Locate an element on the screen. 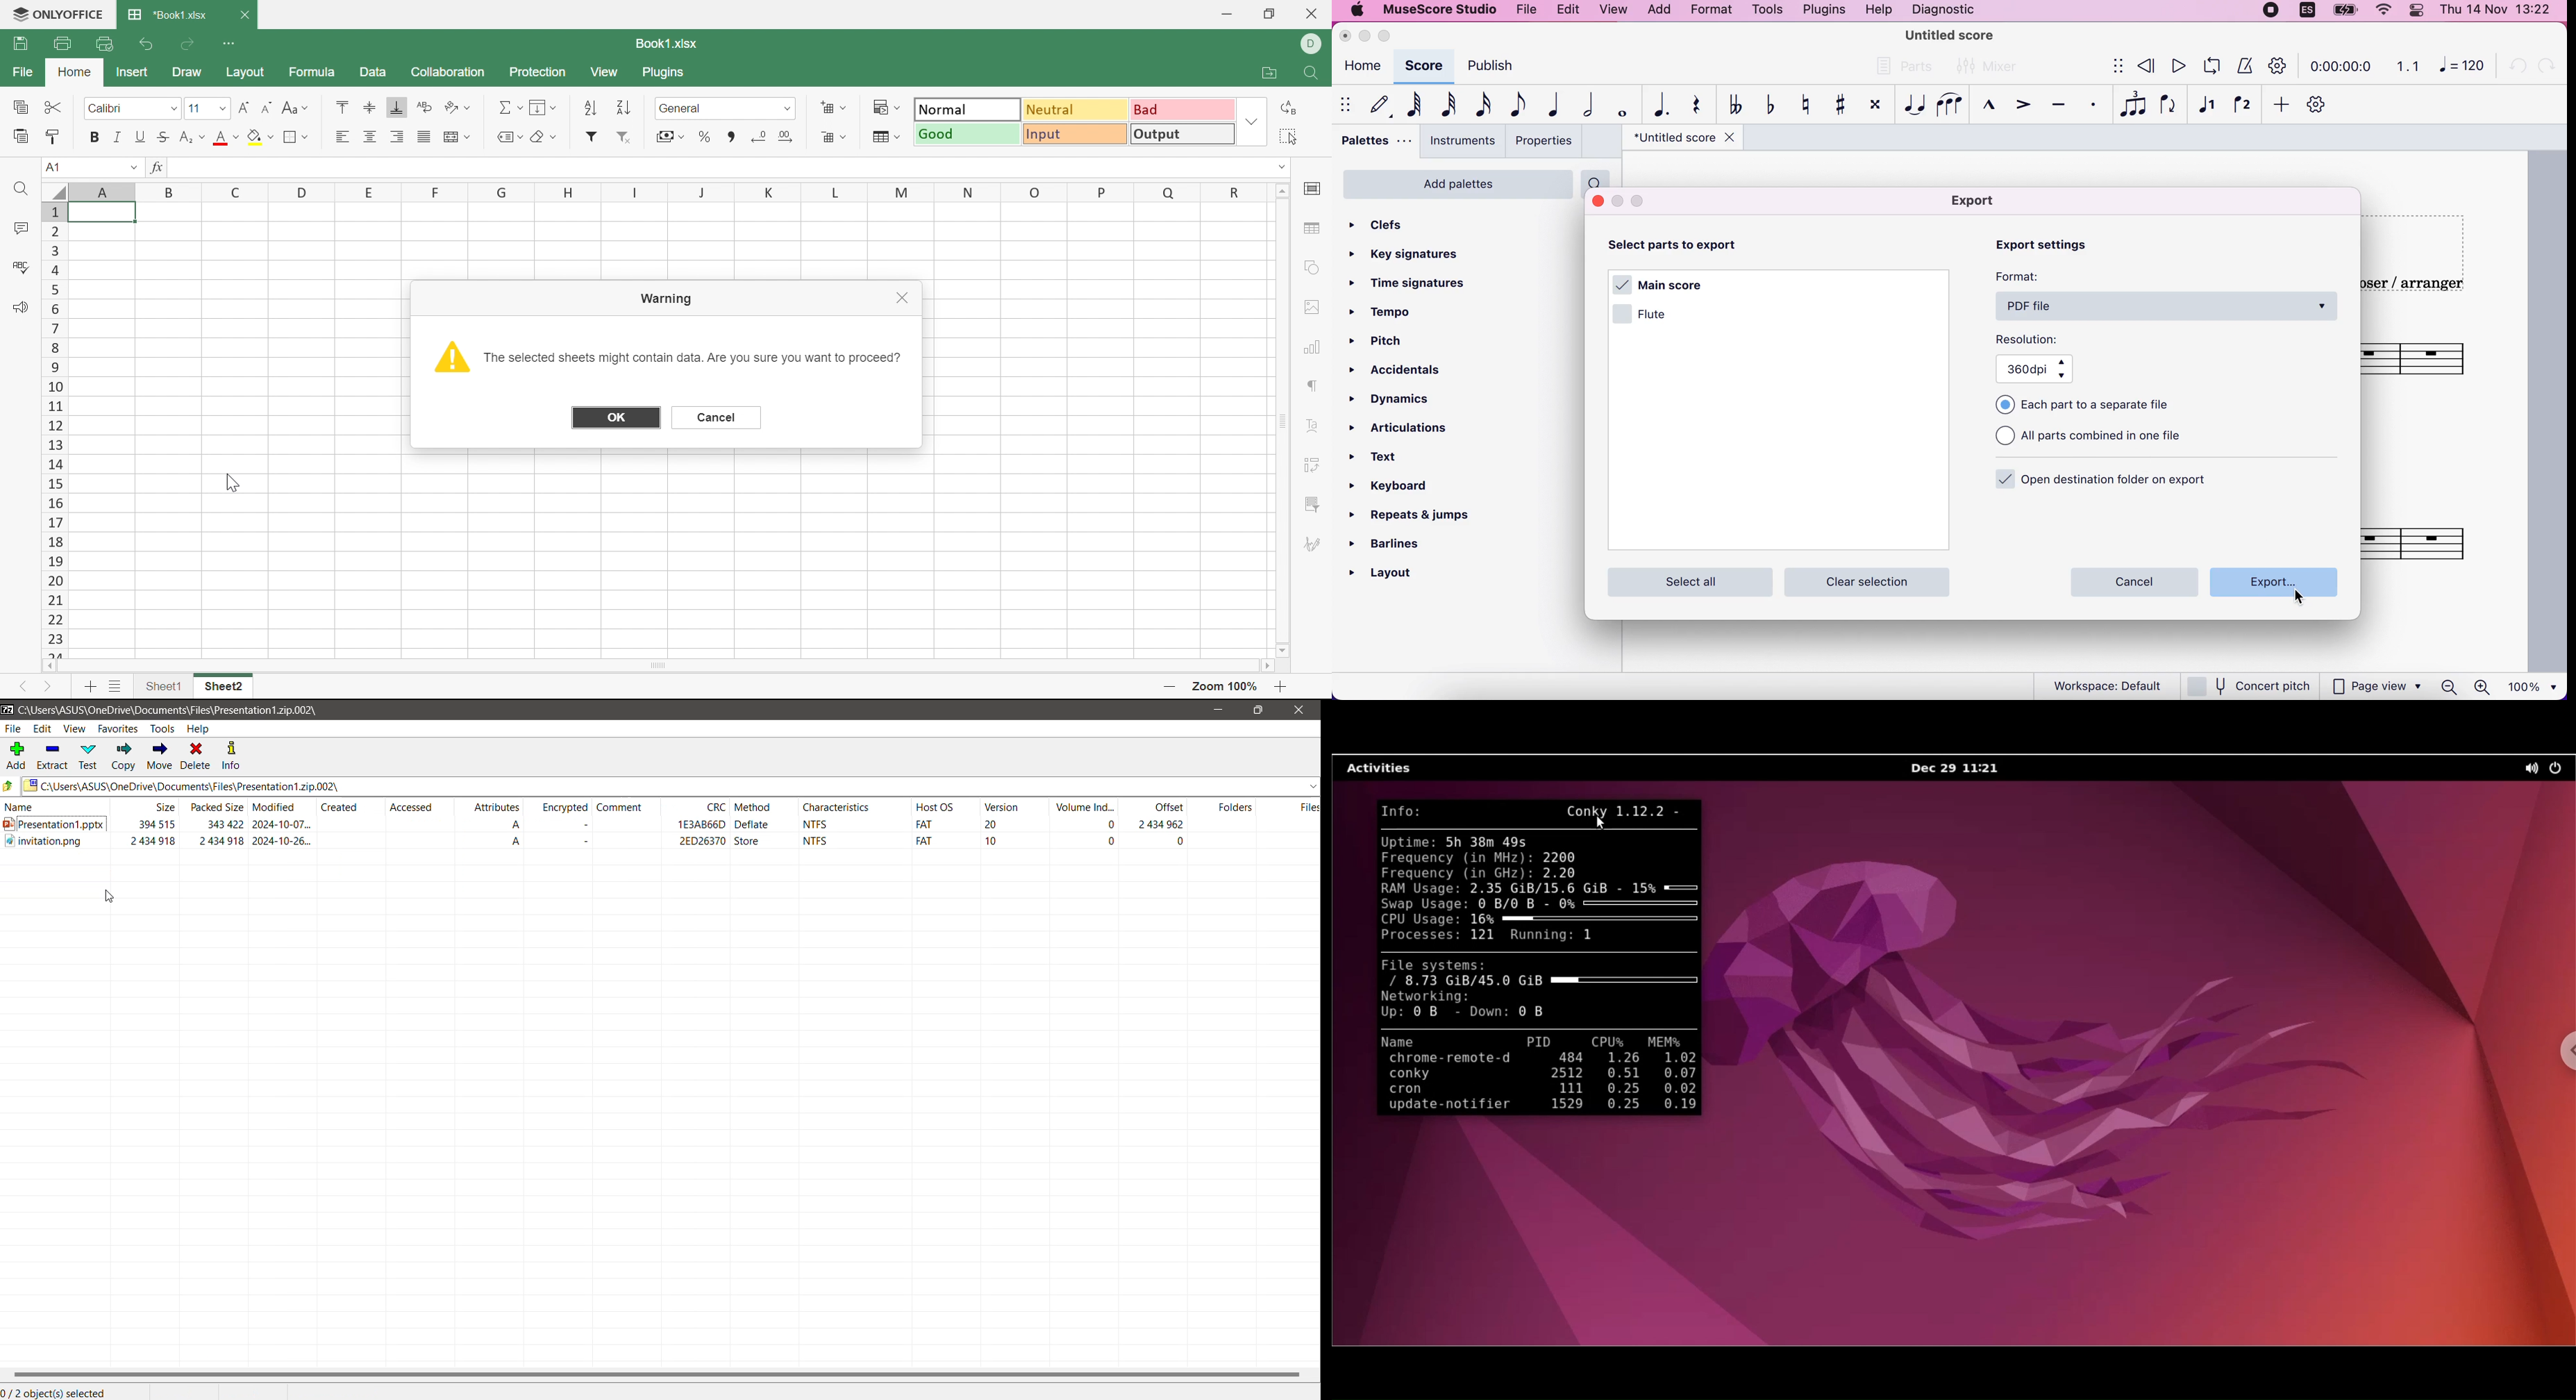 The height and width of the screenshot is (1400, 2576). instruments is located at coordinates (1458, 141).